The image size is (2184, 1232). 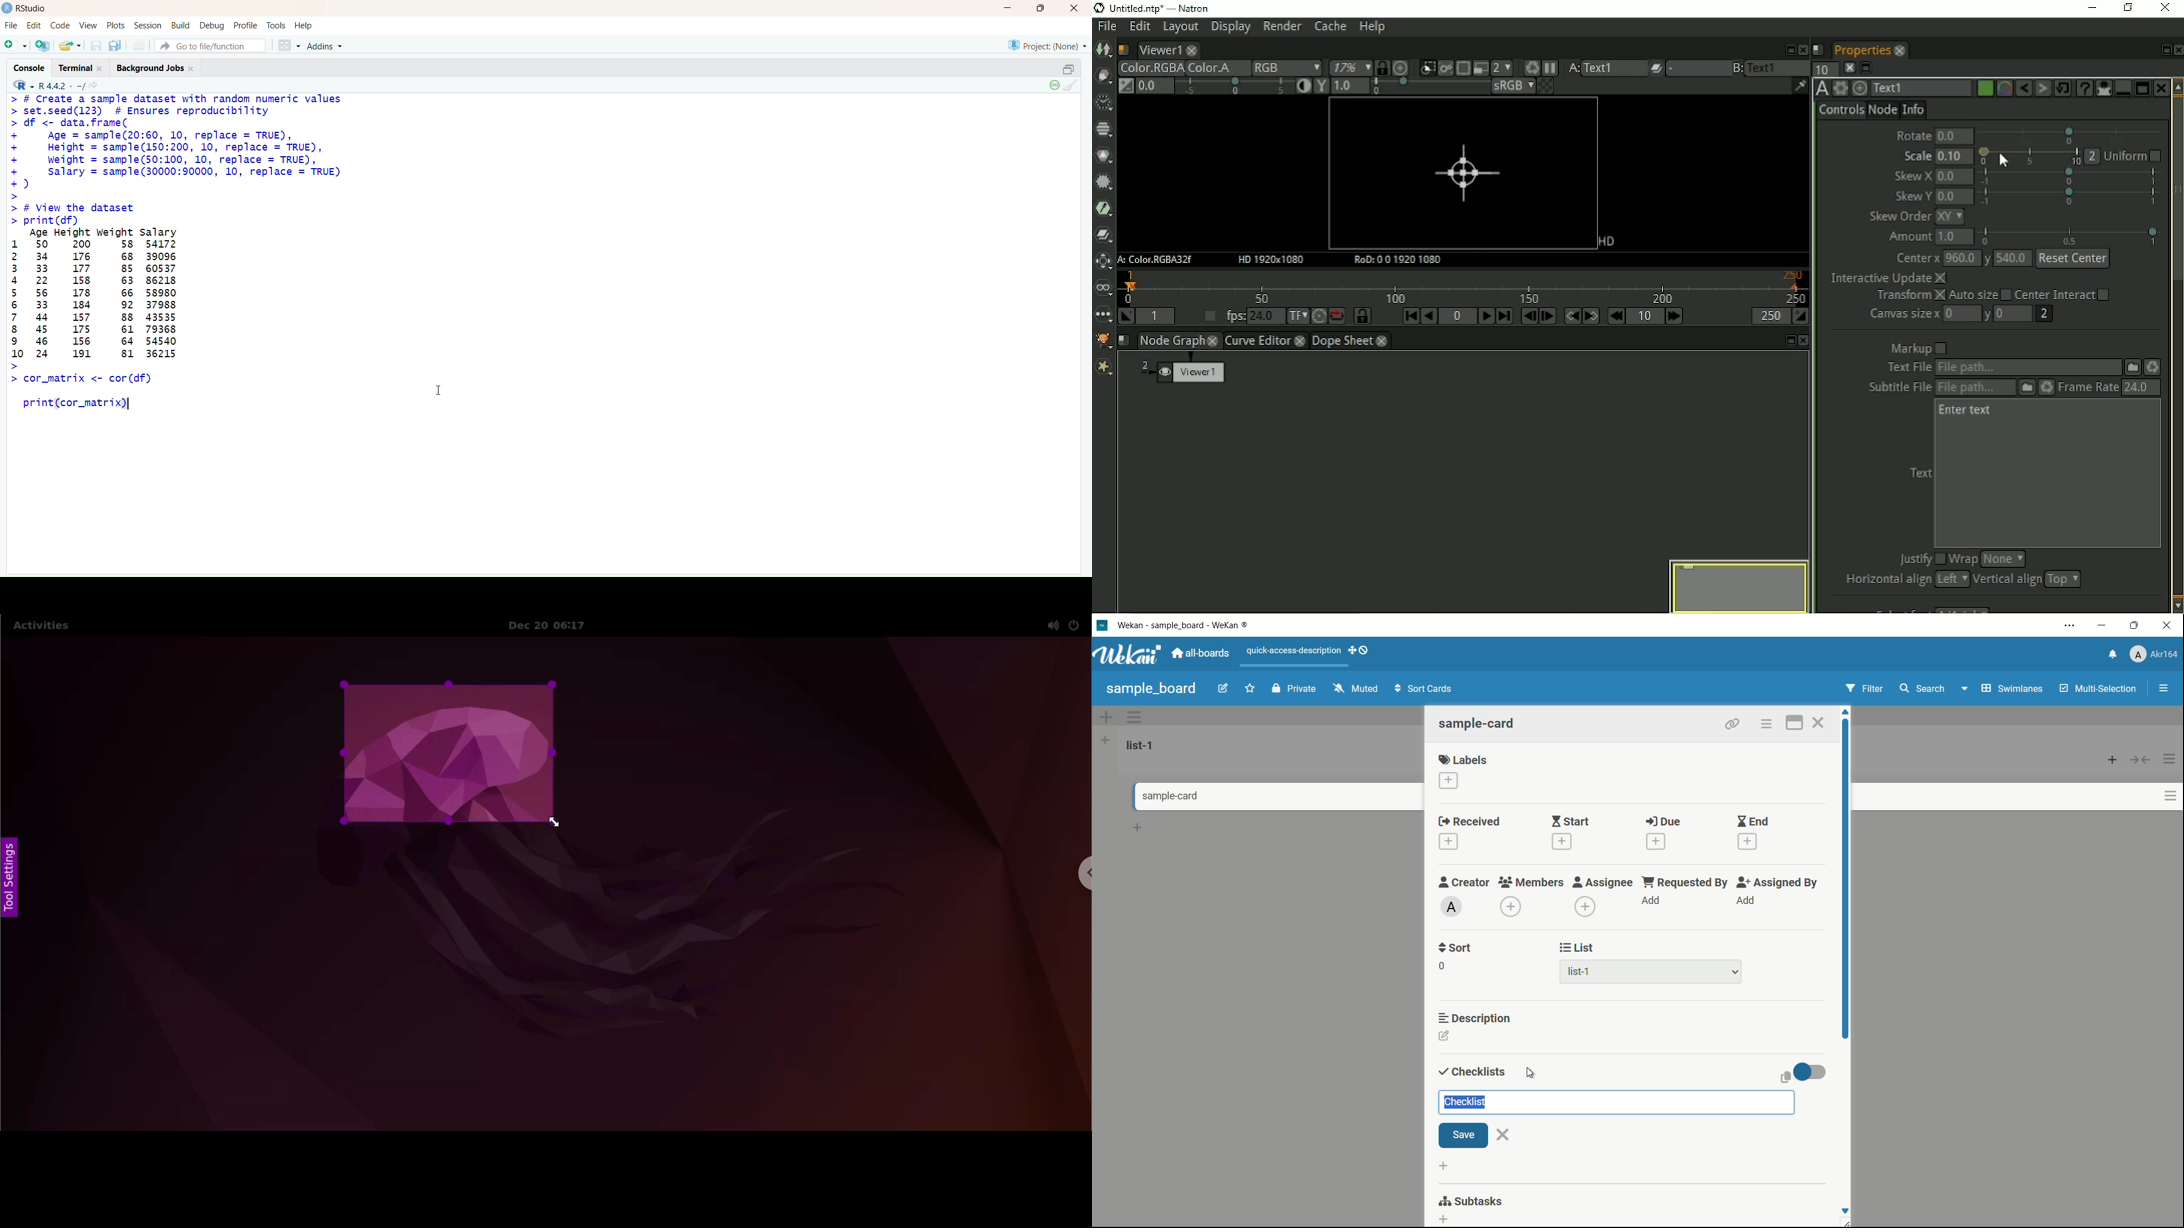 What do you see at coordinates (1663, 822) in the screenshot?
I see `due` at bounding box center [1663, 822].